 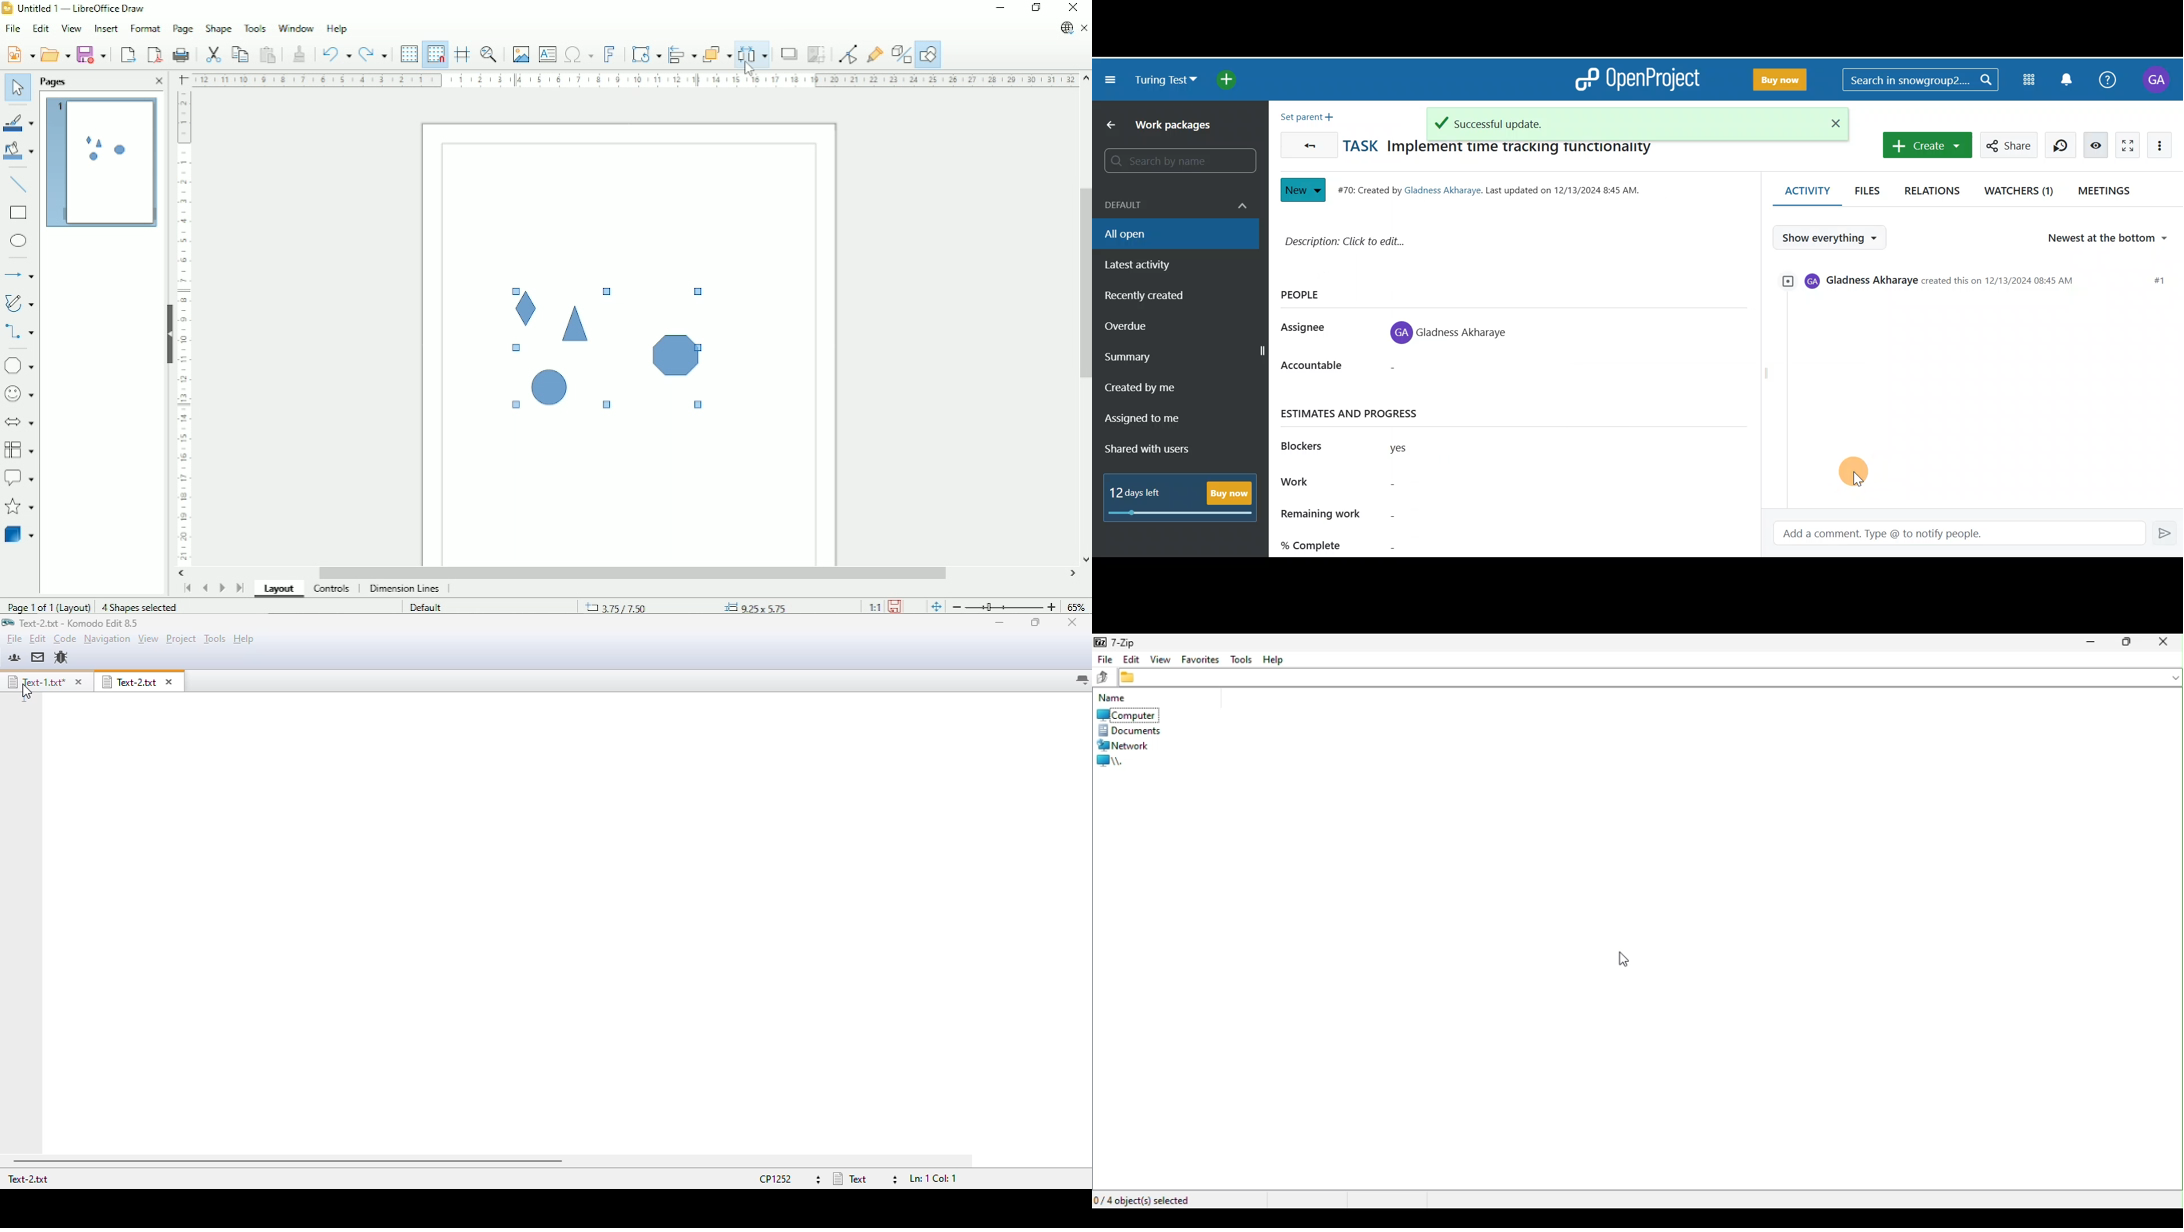 I want to click on rectangle, so click(x=18, y=213).